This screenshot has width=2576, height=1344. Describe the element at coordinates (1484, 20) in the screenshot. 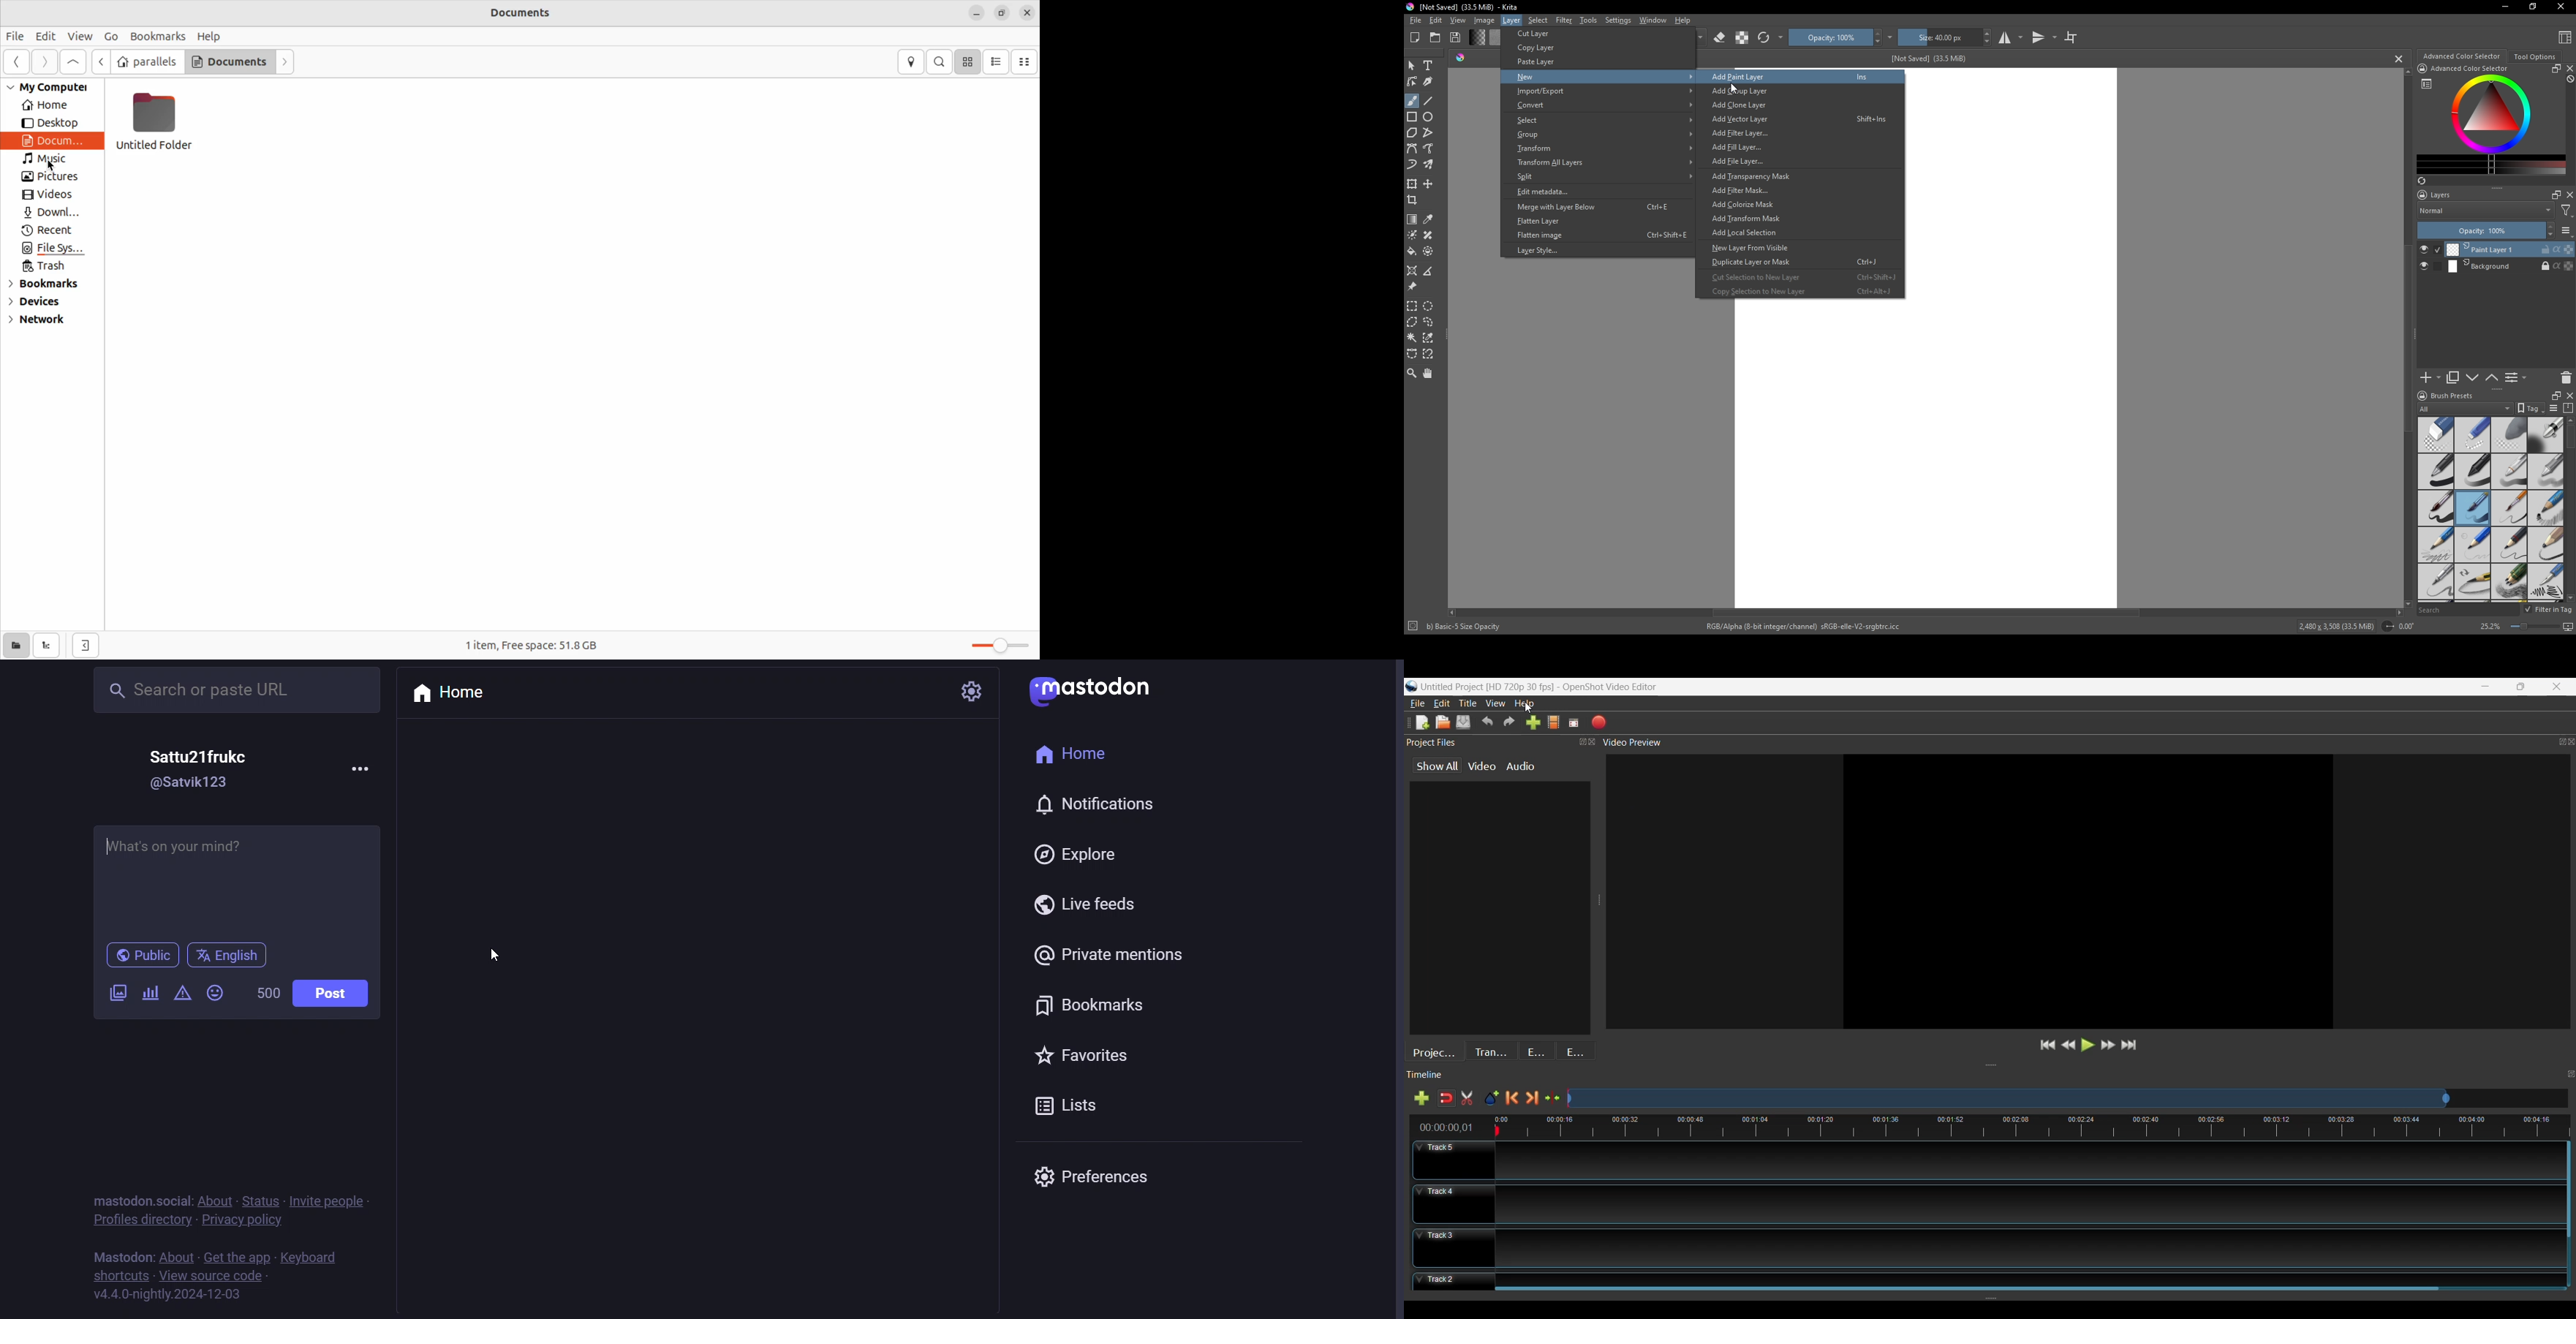

I see `Image` at that location.